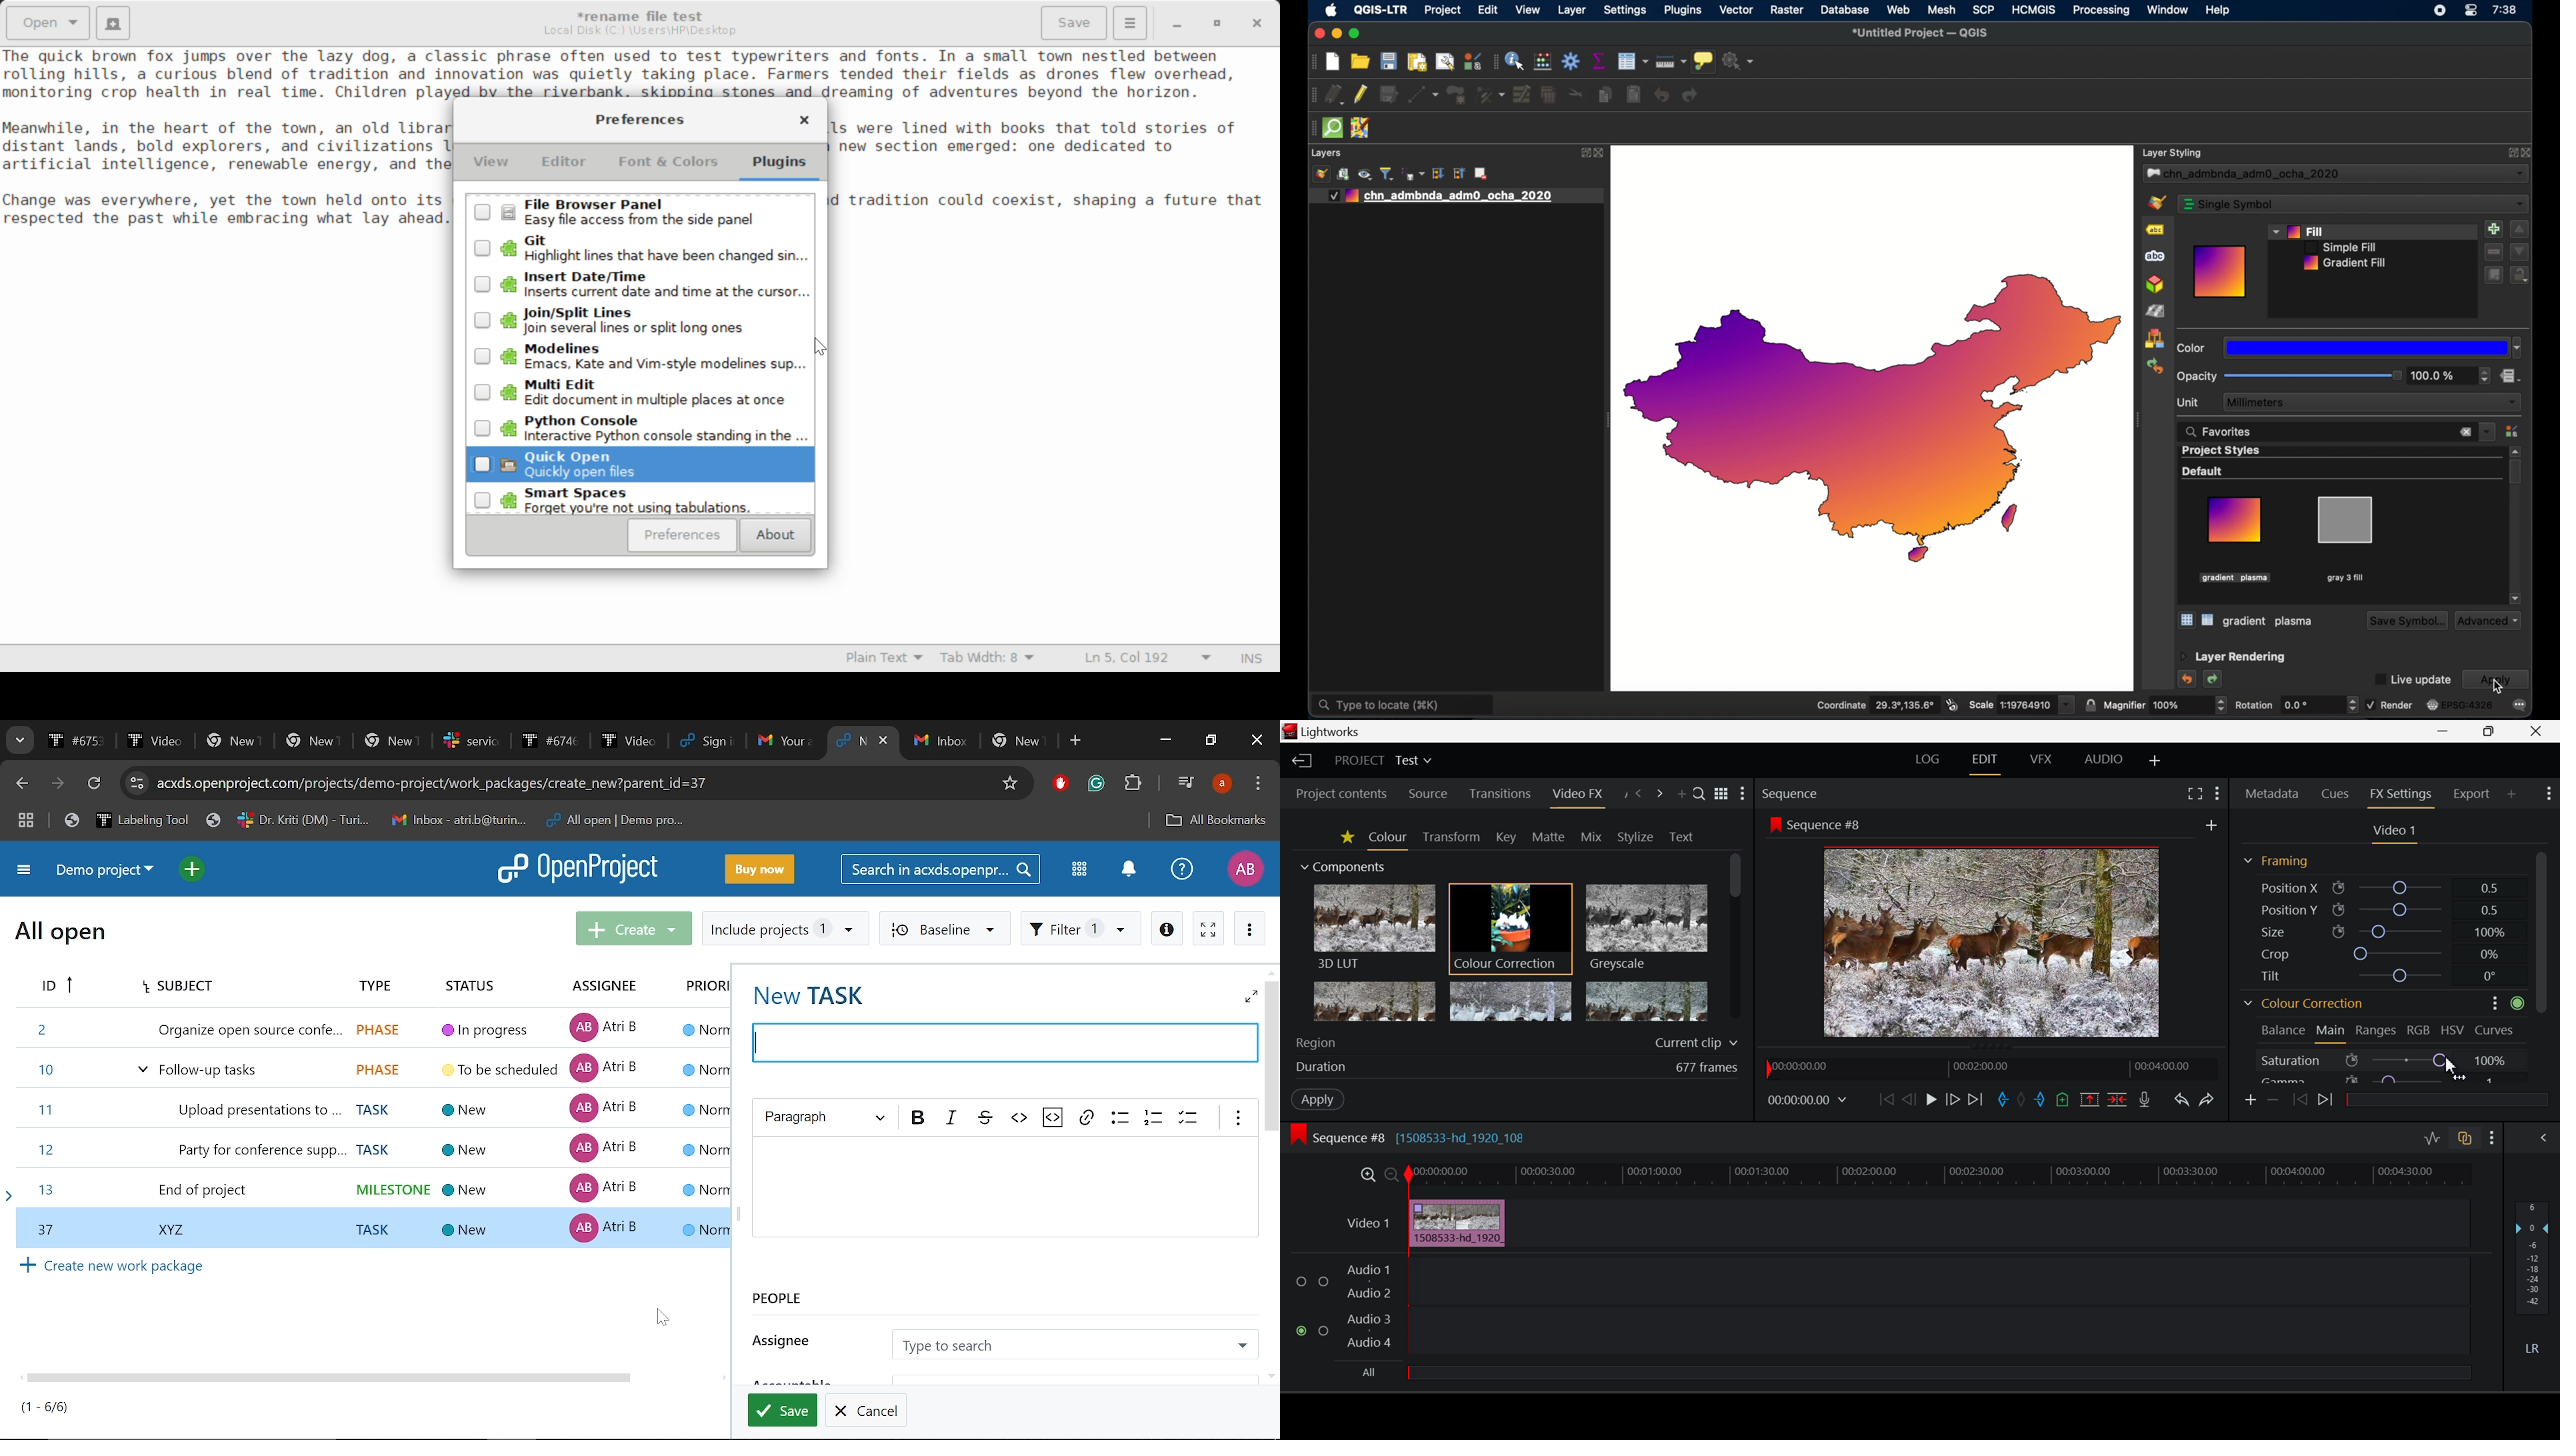 The height and width of the screenshot is (1456, 2576). What do you see at coordinates (2419, 1030) in the screenshot?
I see `RGB` at bounding box center [2419, 1030].